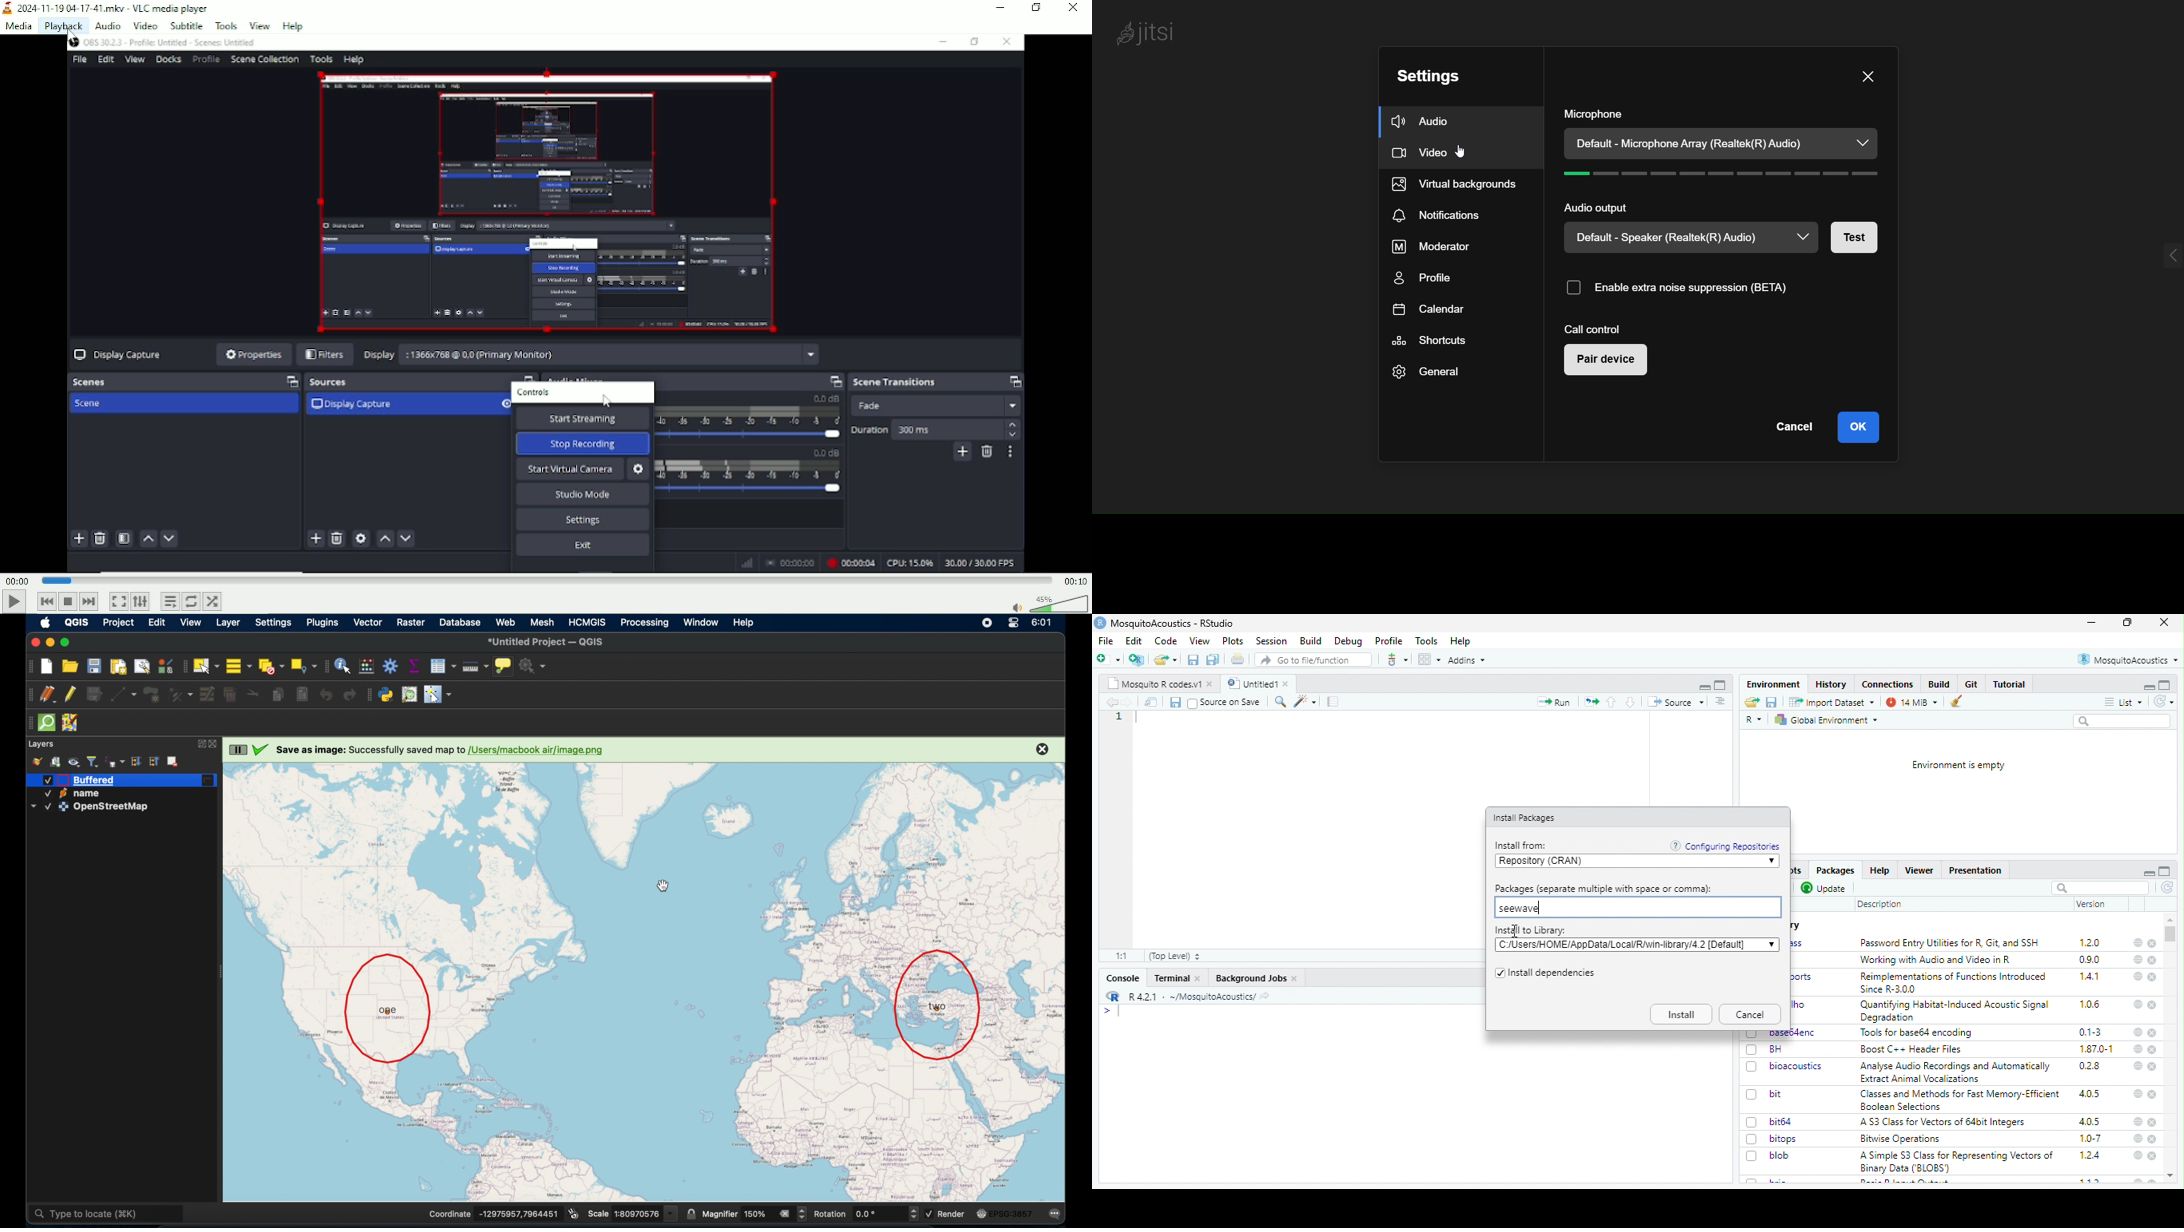  Describe the element at coordinates (1123, 956) in the screenshot. I see `1:1` at that location.